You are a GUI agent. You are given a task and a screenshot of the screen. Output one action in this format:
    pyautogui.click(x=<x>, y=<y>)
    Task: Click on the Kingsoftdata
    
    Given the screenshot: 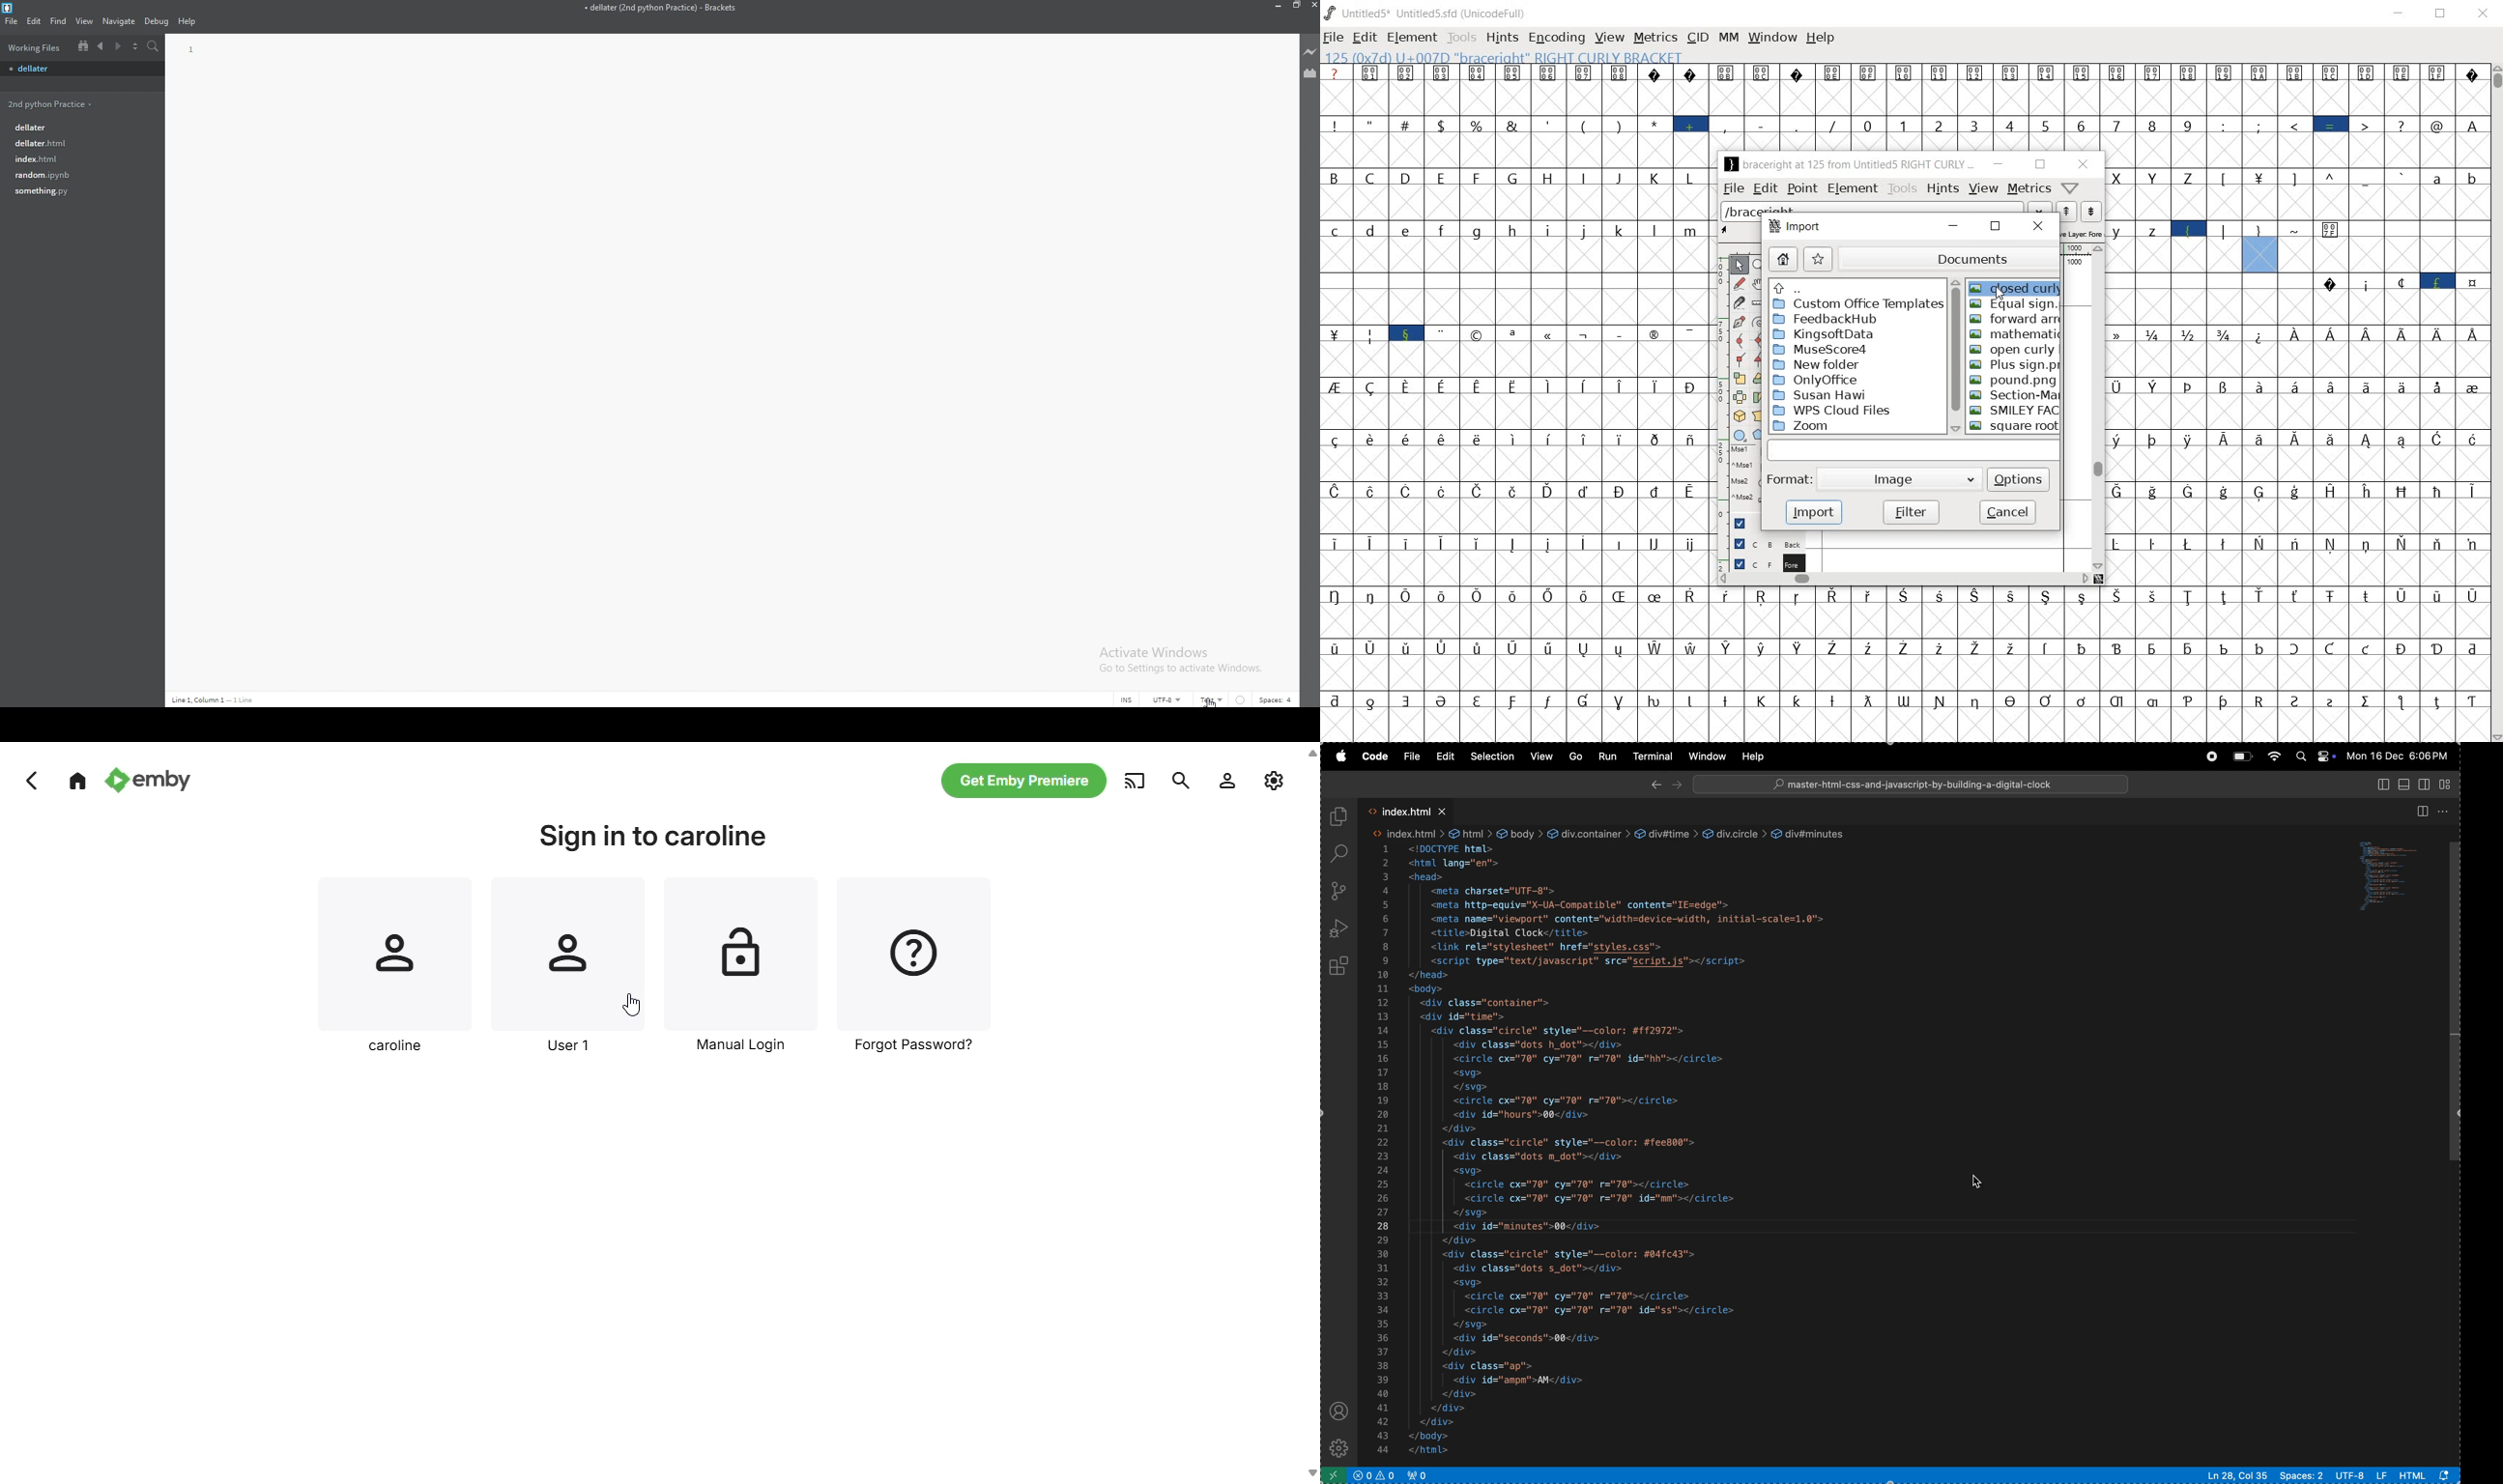 What is the action you would take?
    pyautogui.click(x=1824, y=335)
    